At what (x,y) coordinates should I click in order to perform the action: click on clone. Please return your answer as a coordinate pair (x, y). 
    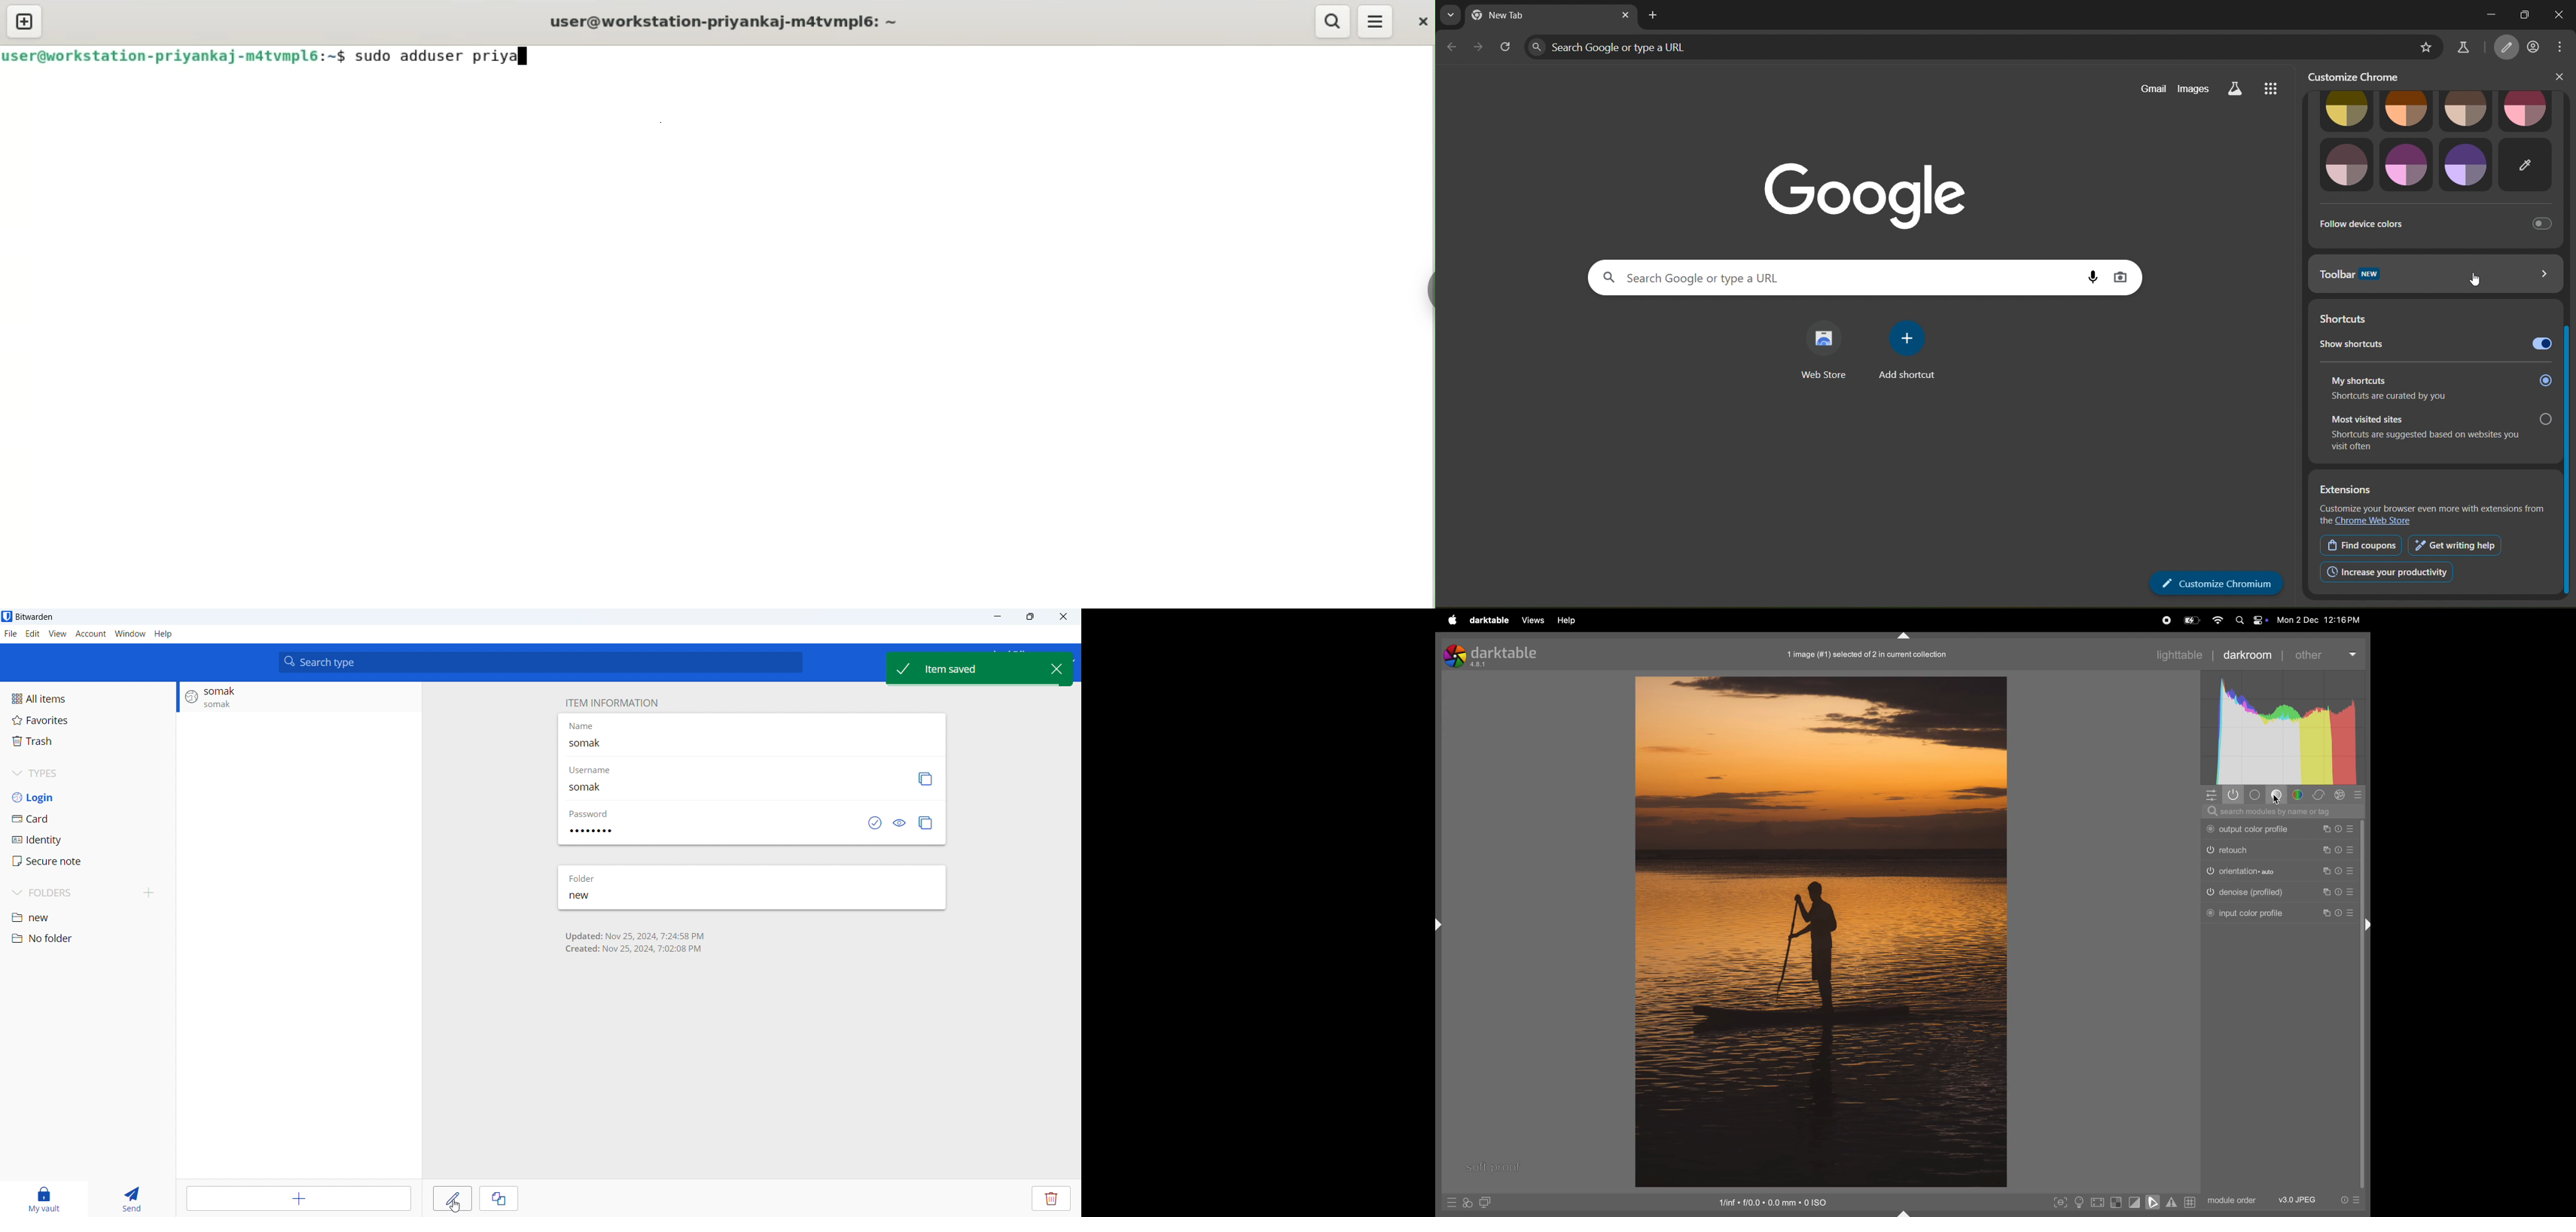
    Looking at the image, I should click on (499, 1198).